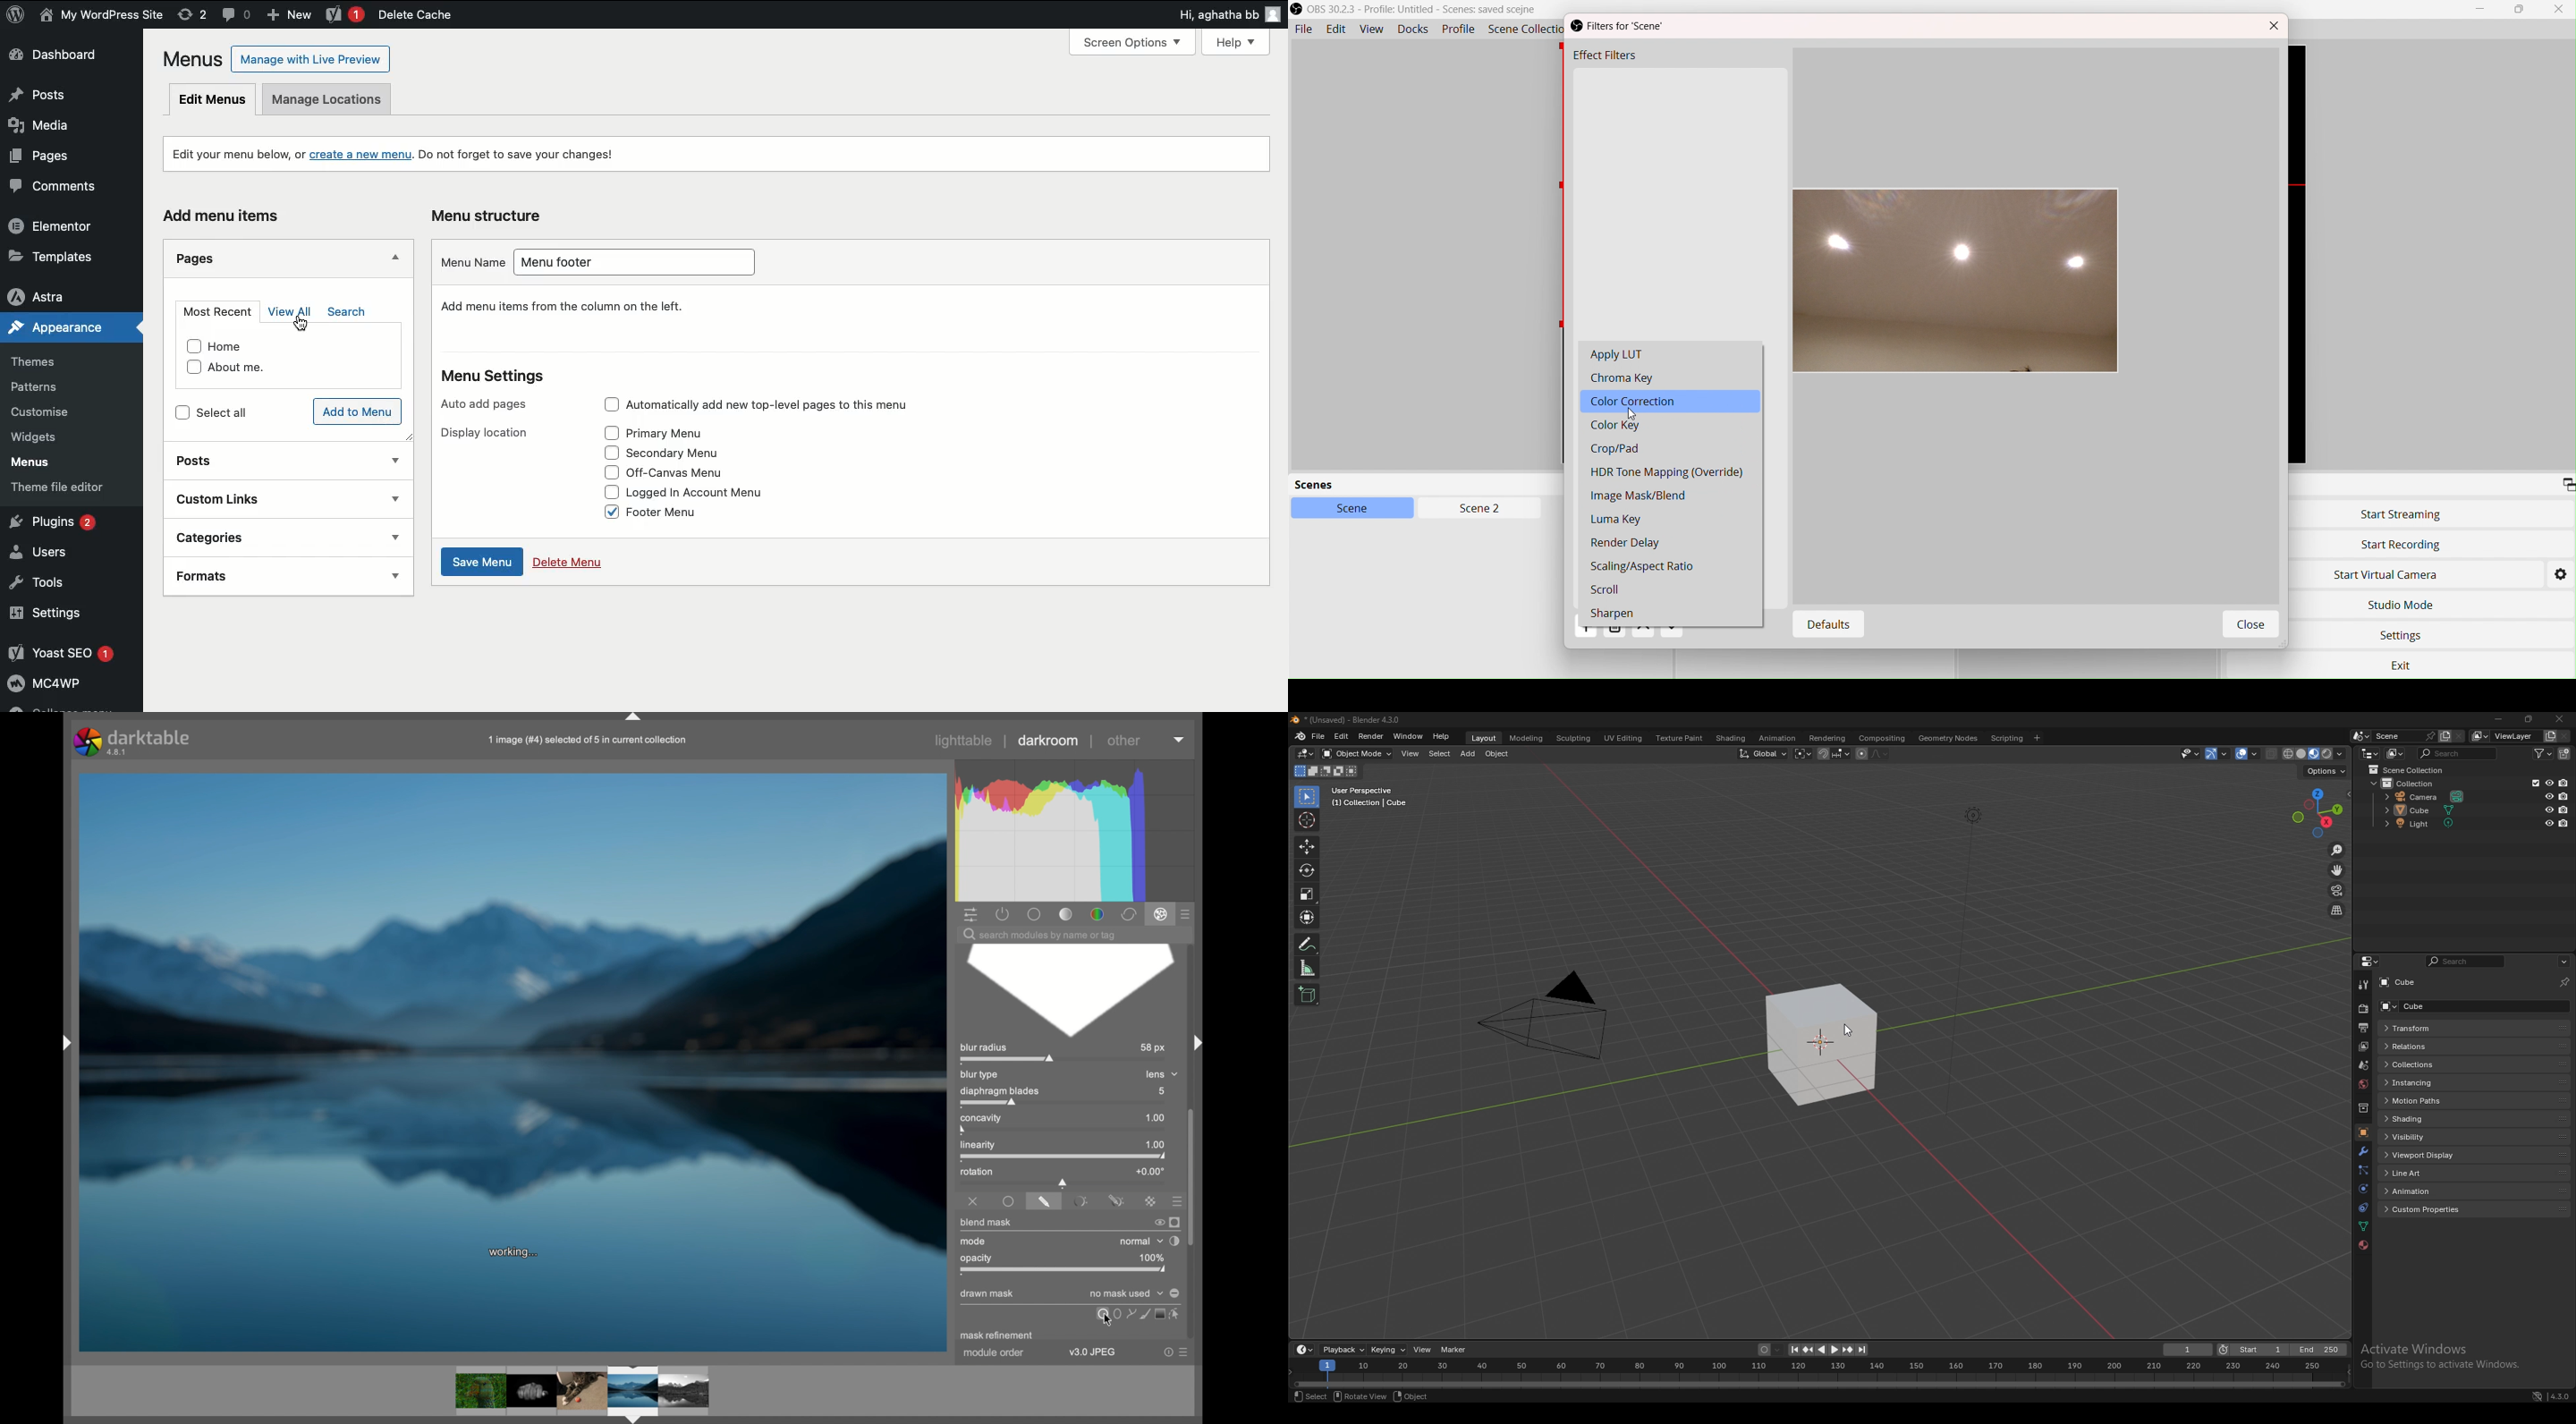 The width and height of the screenshot is (2576, 1428). What do you see at coordinates (1001, 1096) in the screenshot?
I see `diaphragm blades` at bounding box center [1001, 1096].